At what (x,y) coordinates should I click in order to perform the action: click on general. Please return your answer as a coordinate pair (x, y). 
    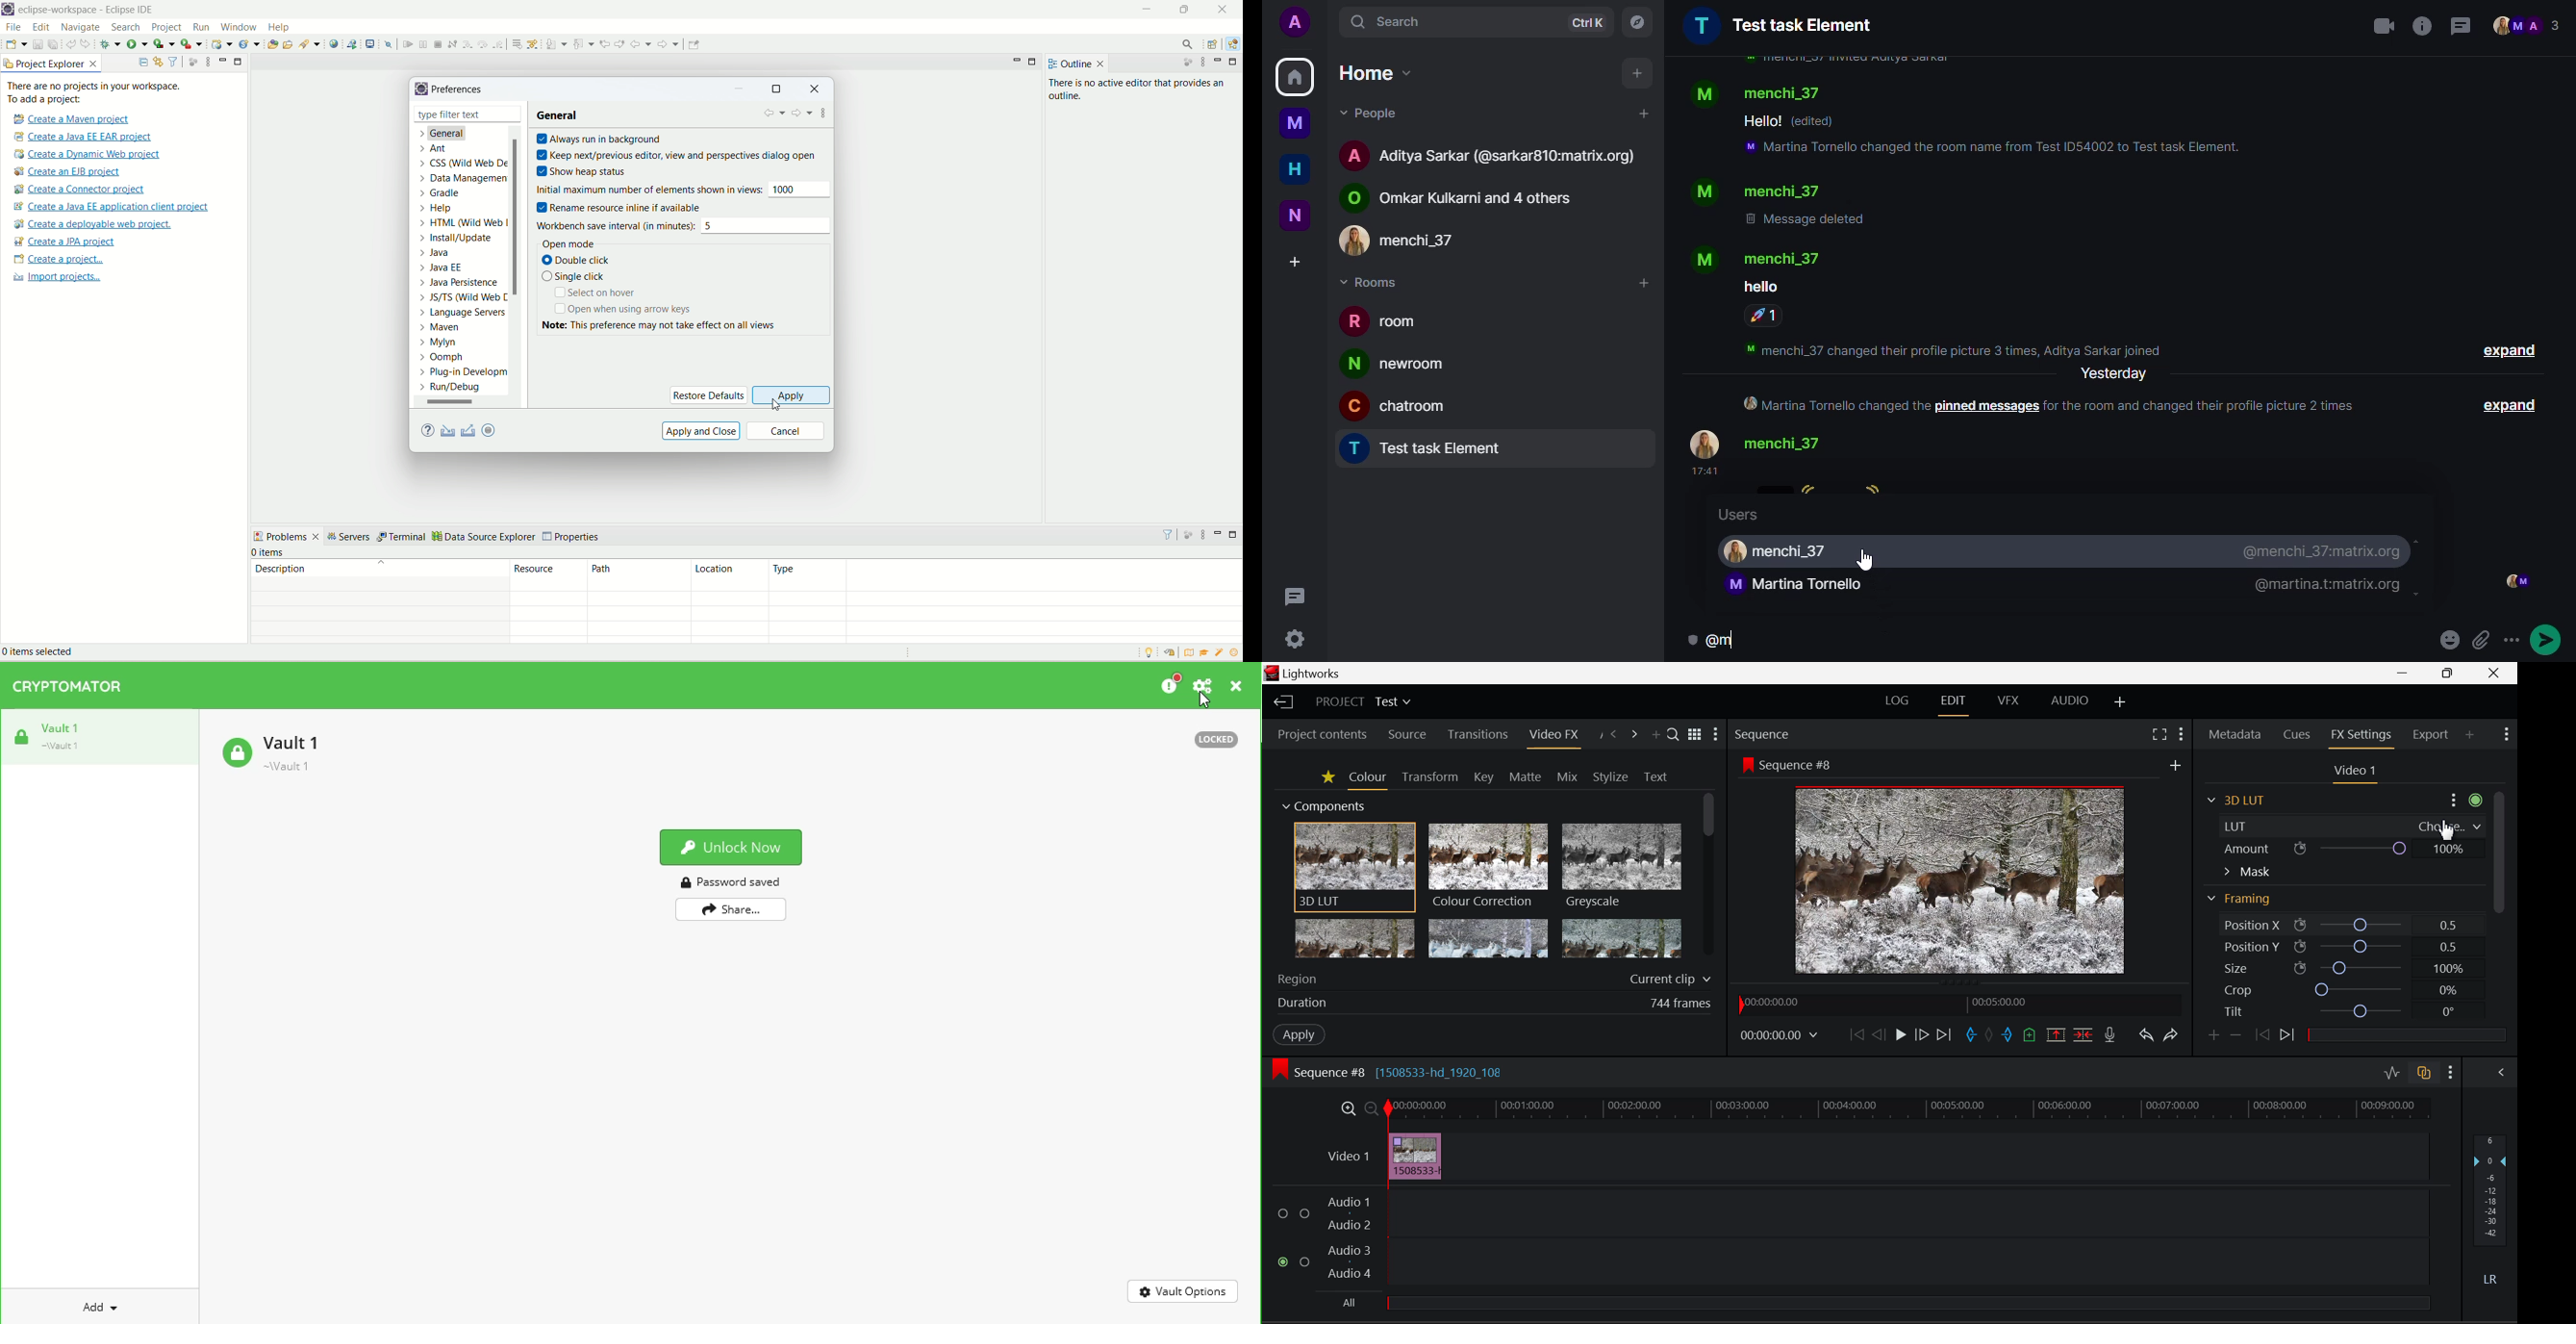
    Looking at the image, I should click on (561, 115).